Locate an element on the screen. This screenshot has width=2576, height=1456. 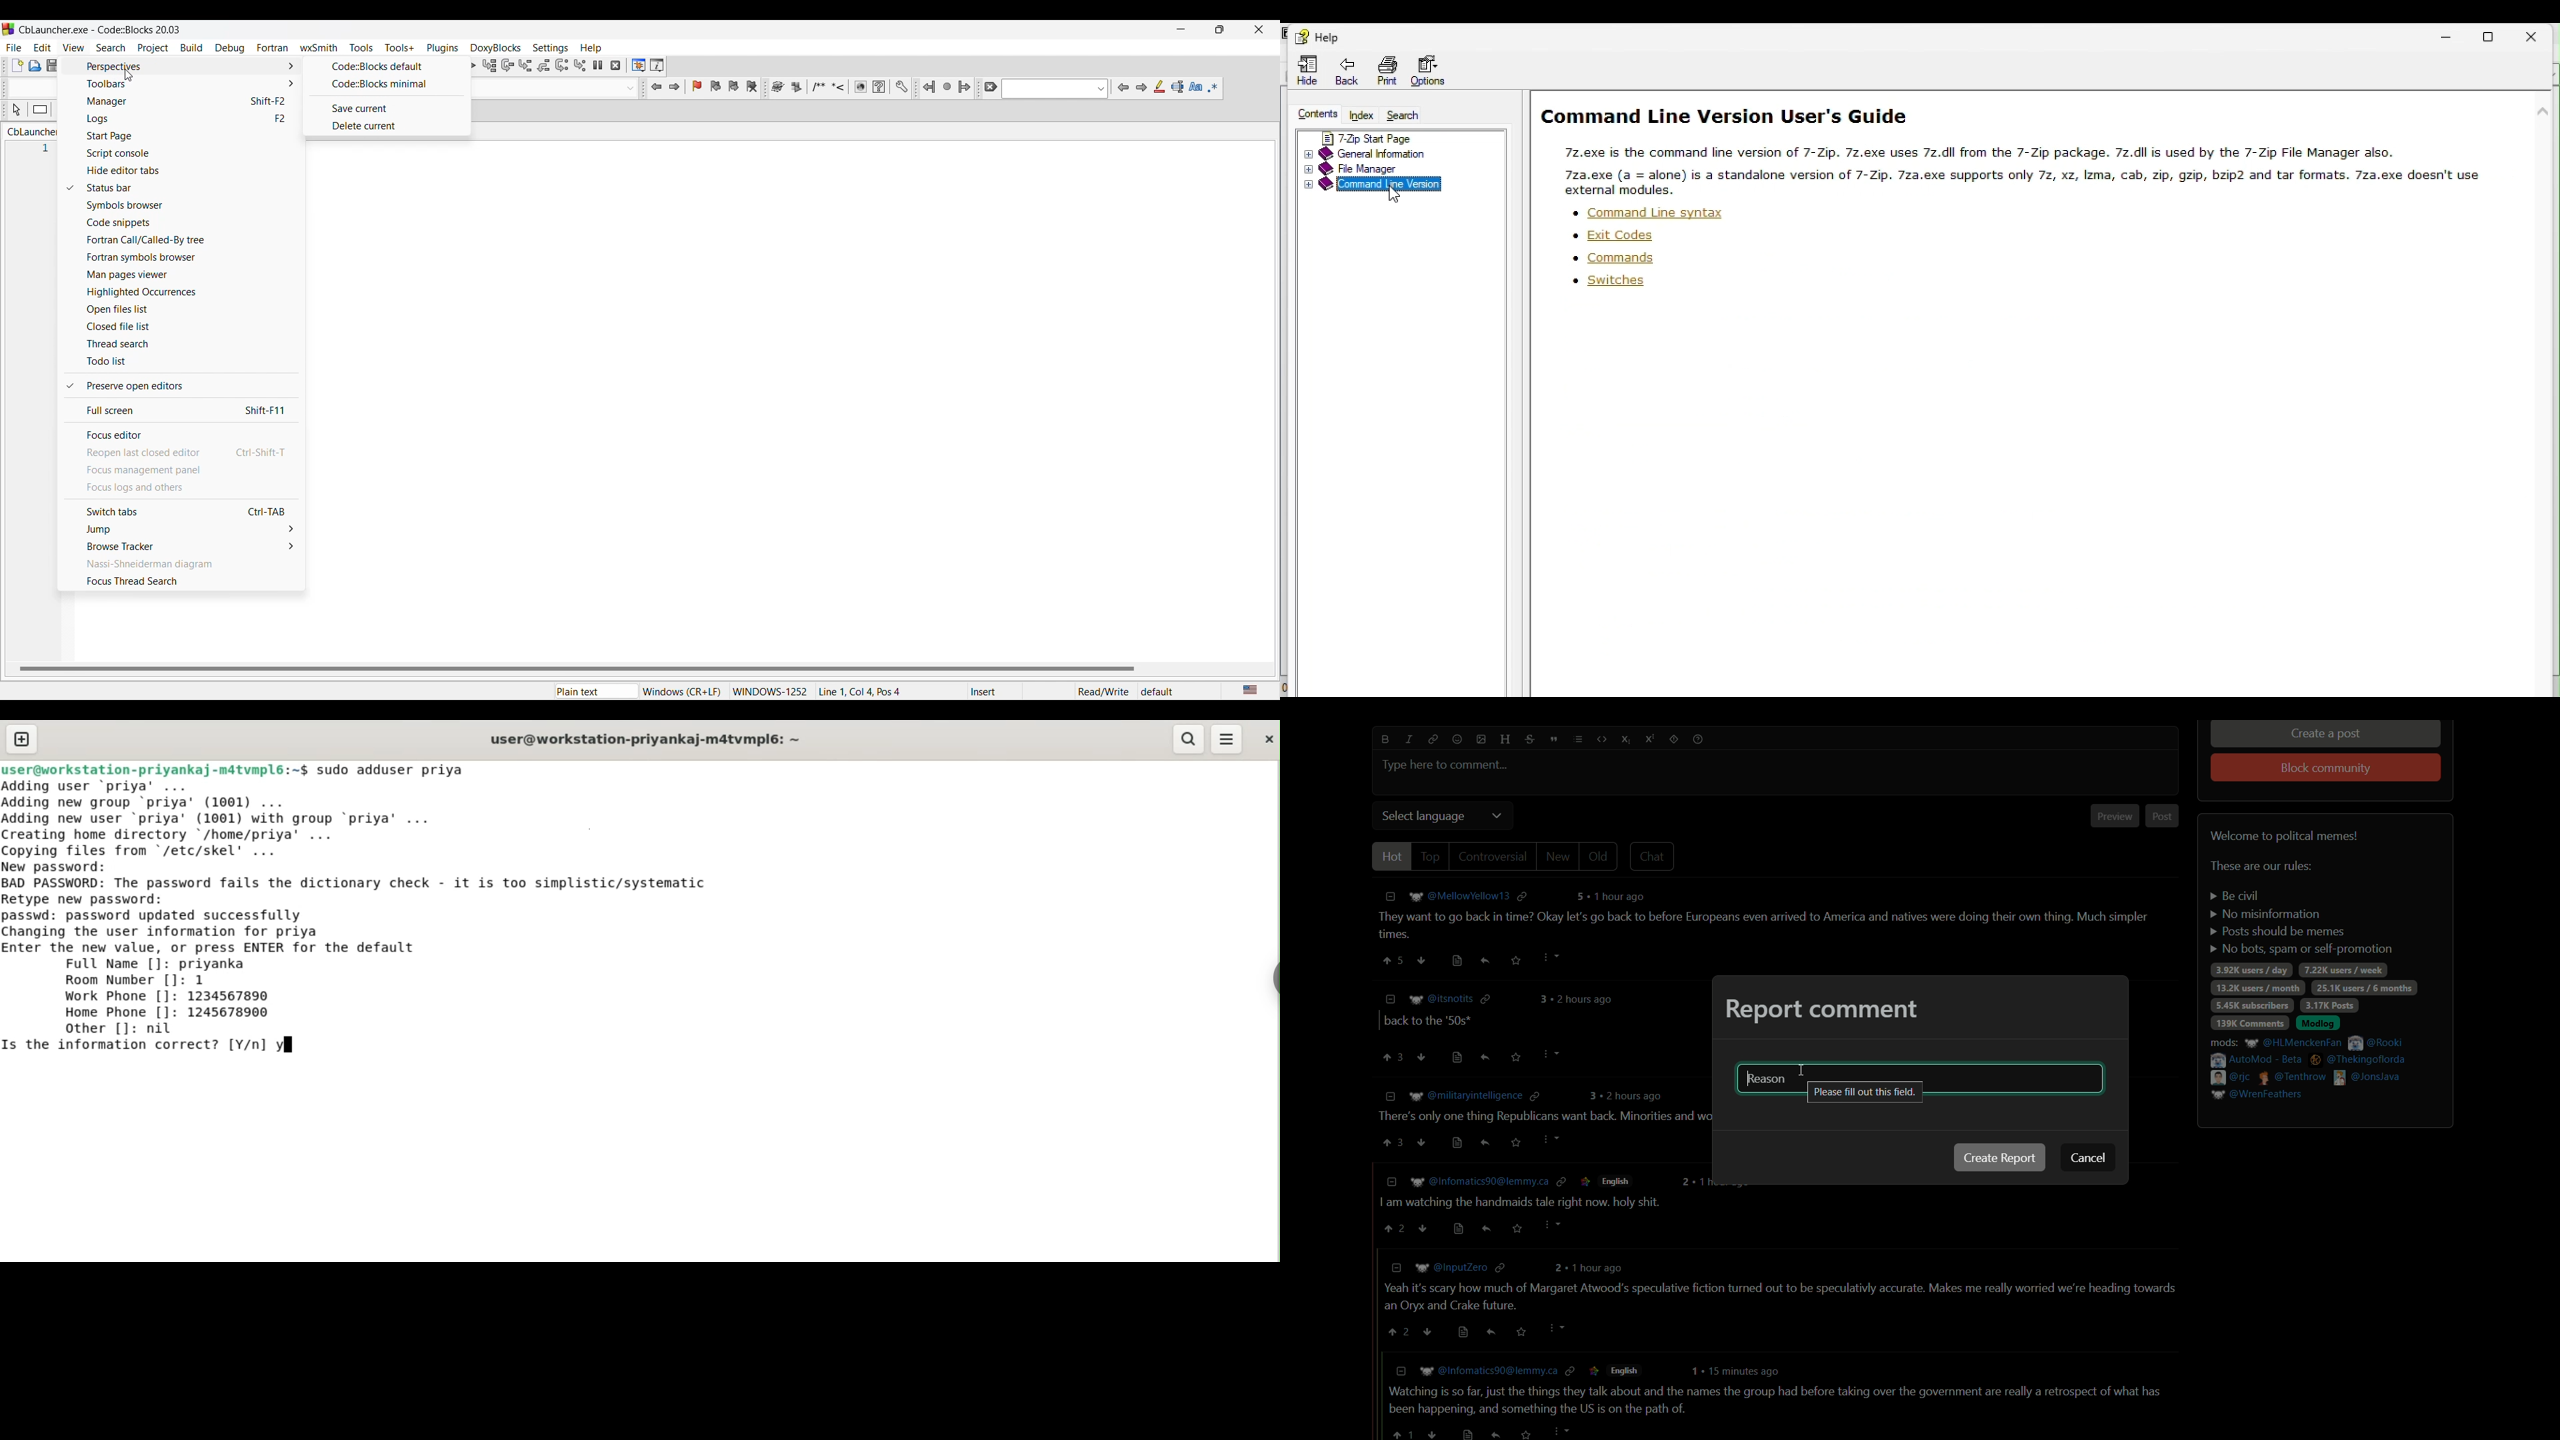
File menu is located at coordinates (14, 47).